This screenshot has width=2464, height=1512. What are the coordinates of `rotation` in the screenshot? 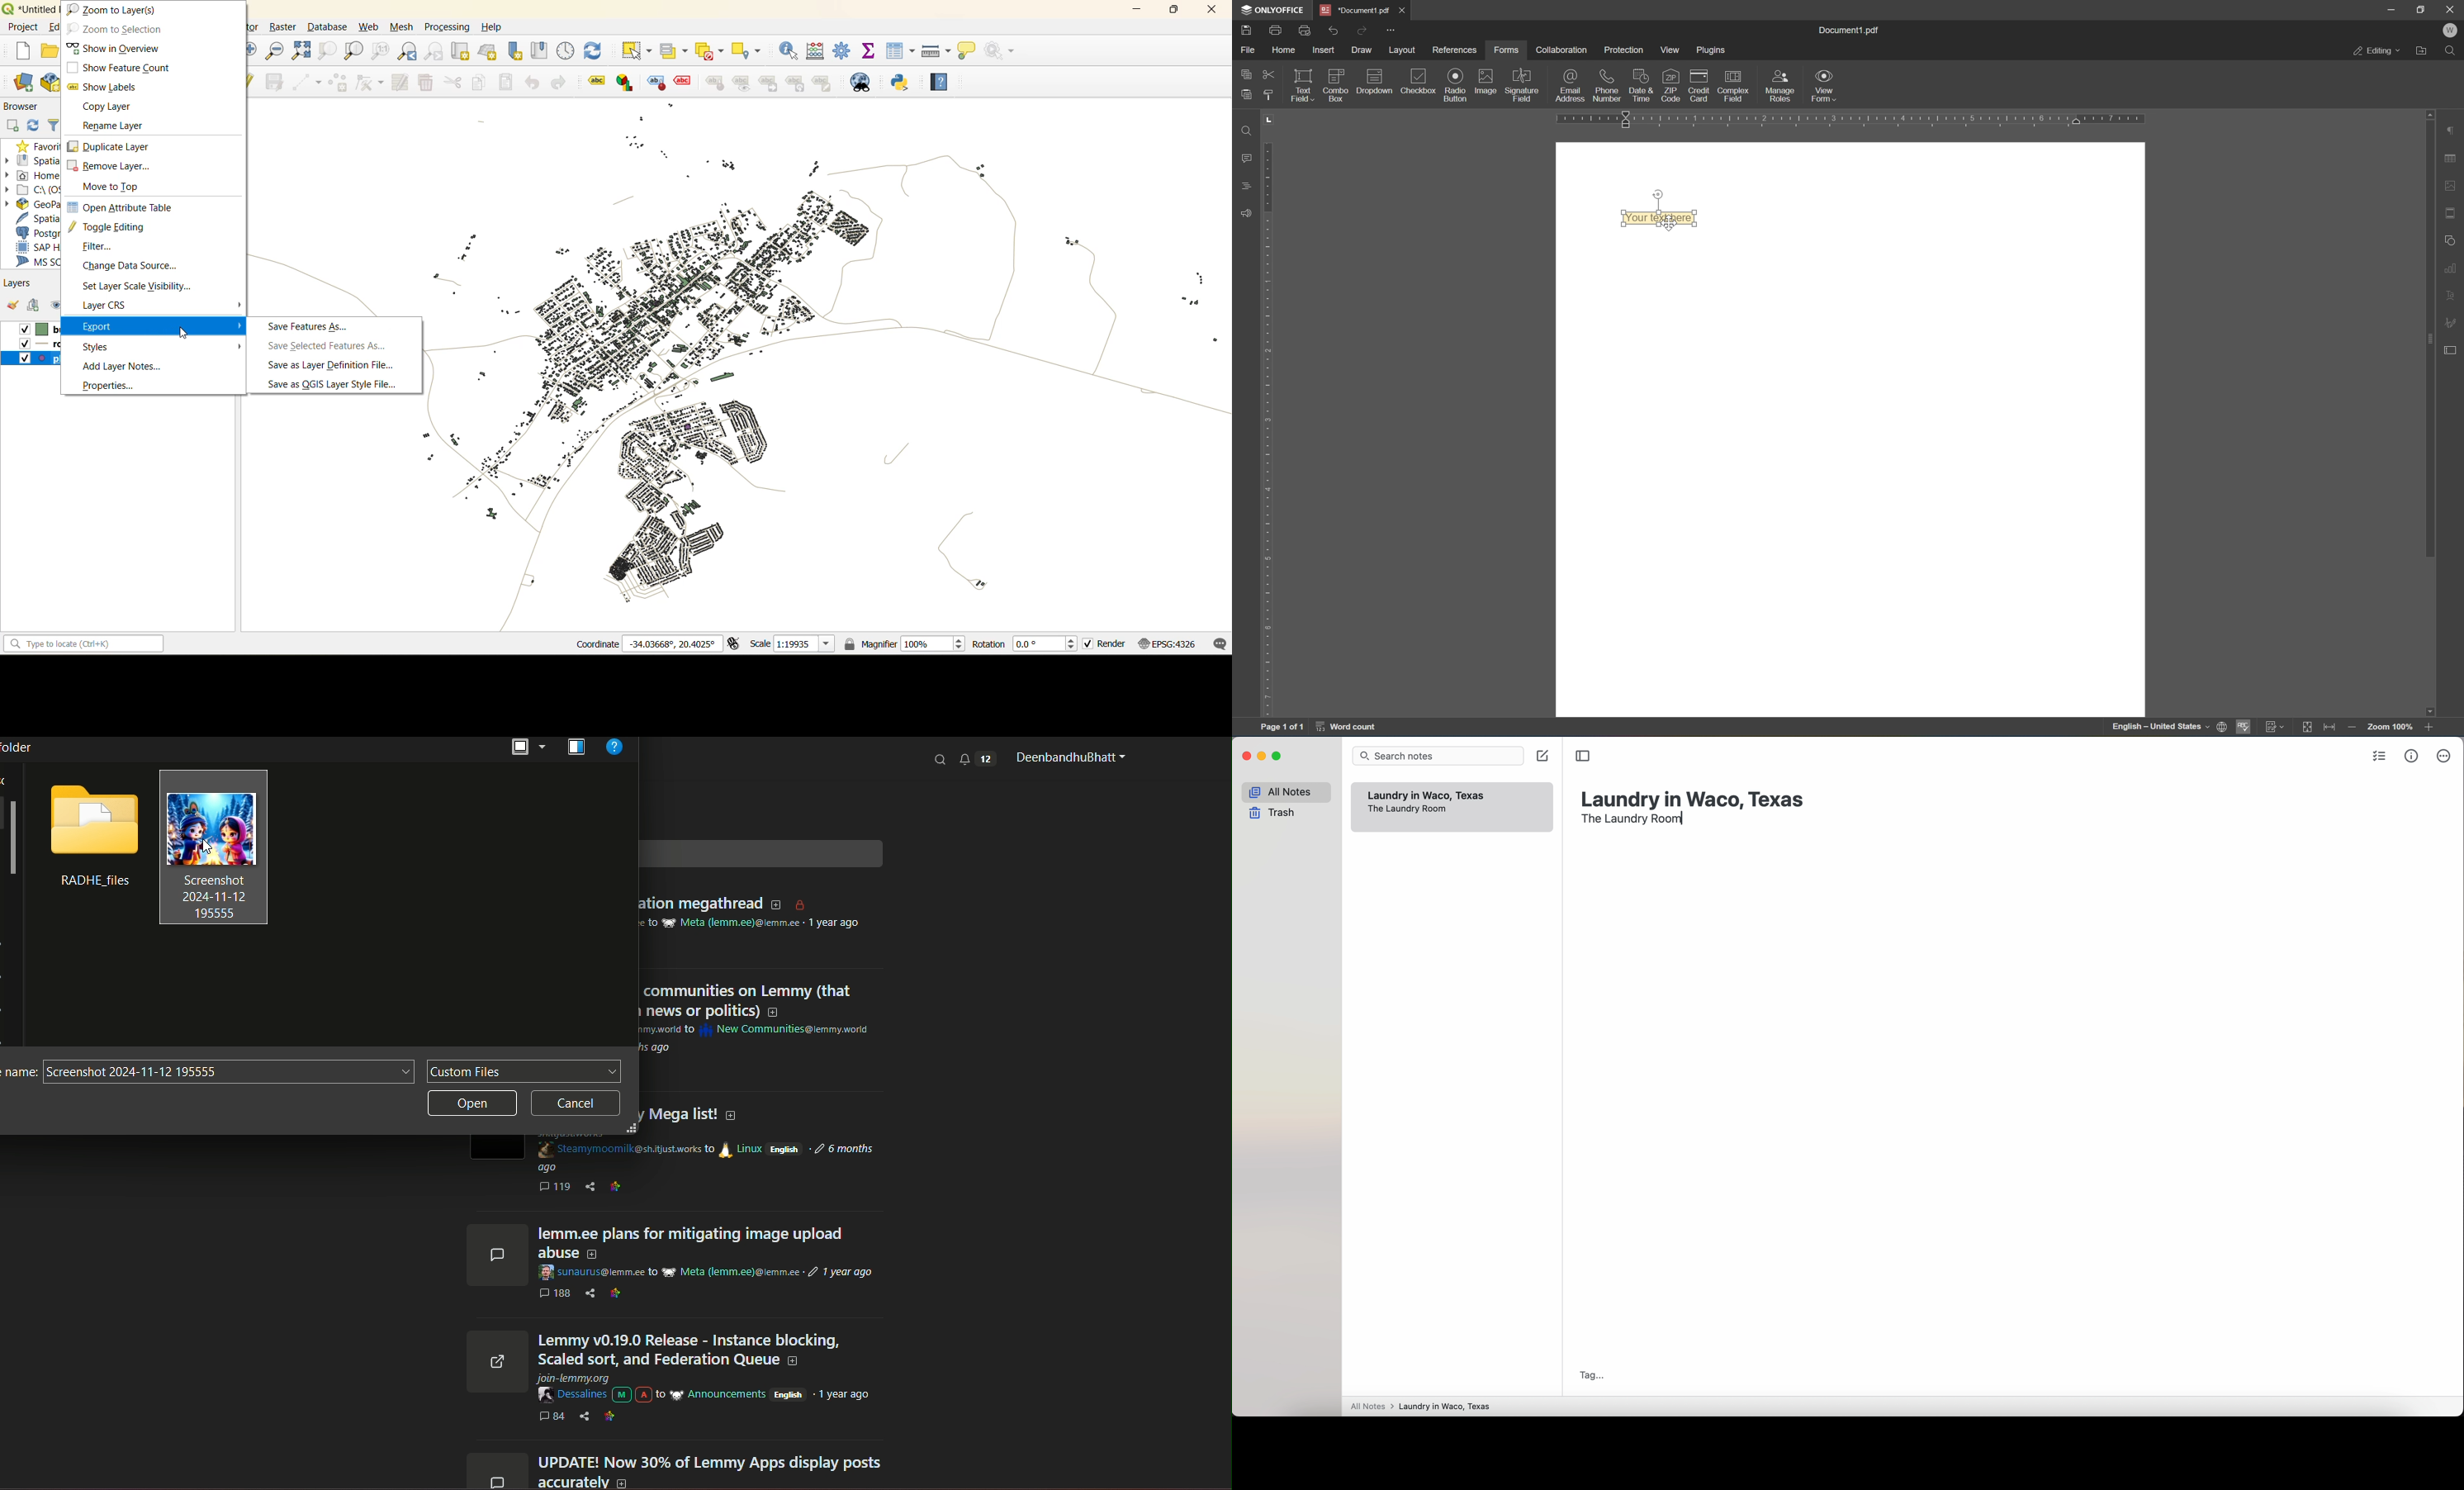 It's located at (1025, 645).